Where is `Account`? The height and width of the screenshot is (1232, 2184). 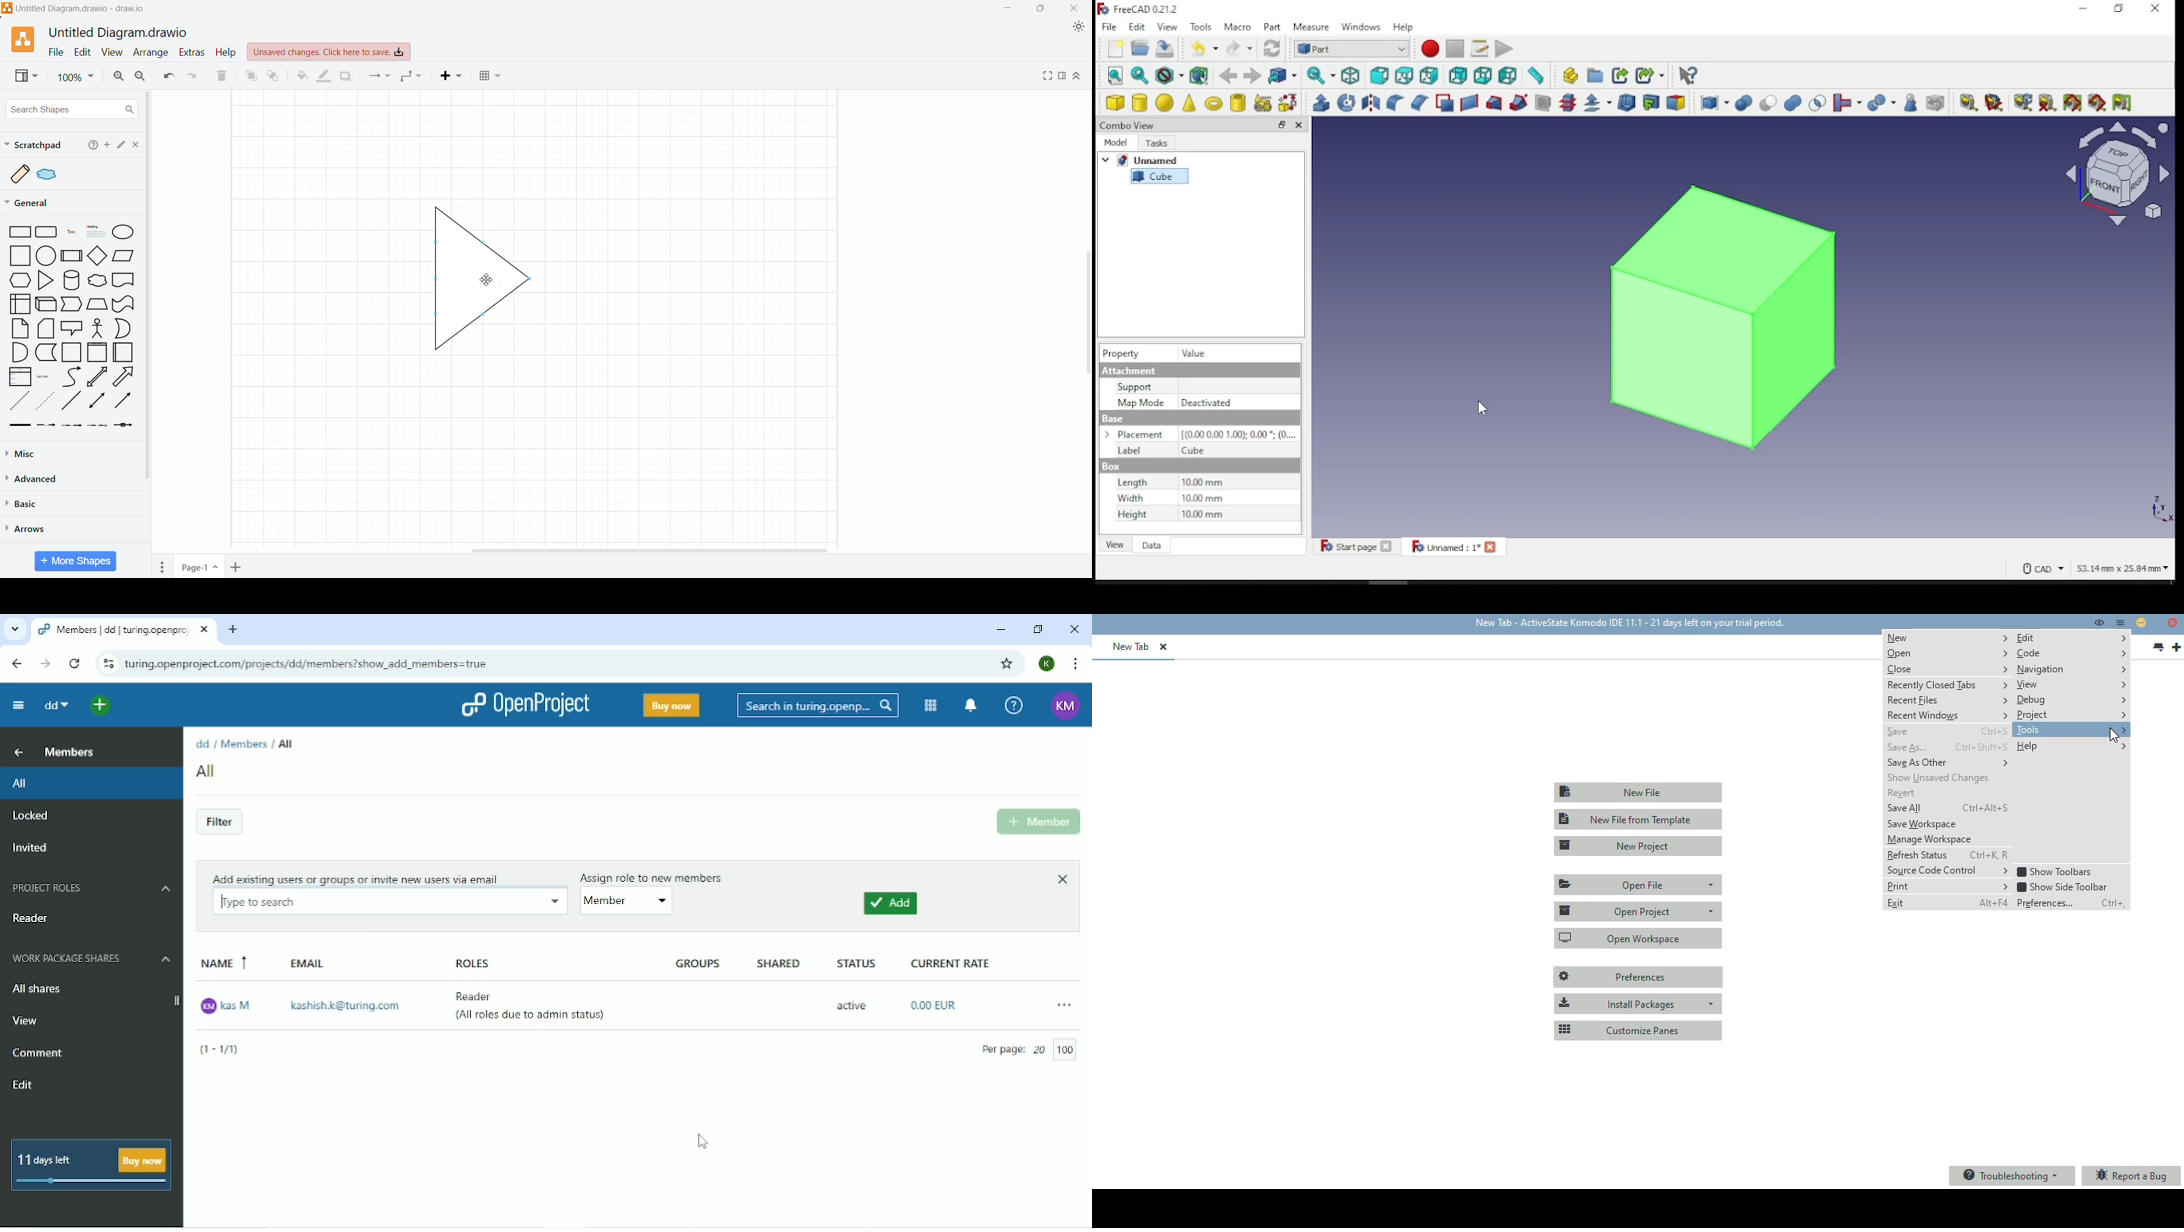
Account is located at coordinates (1065, 706).